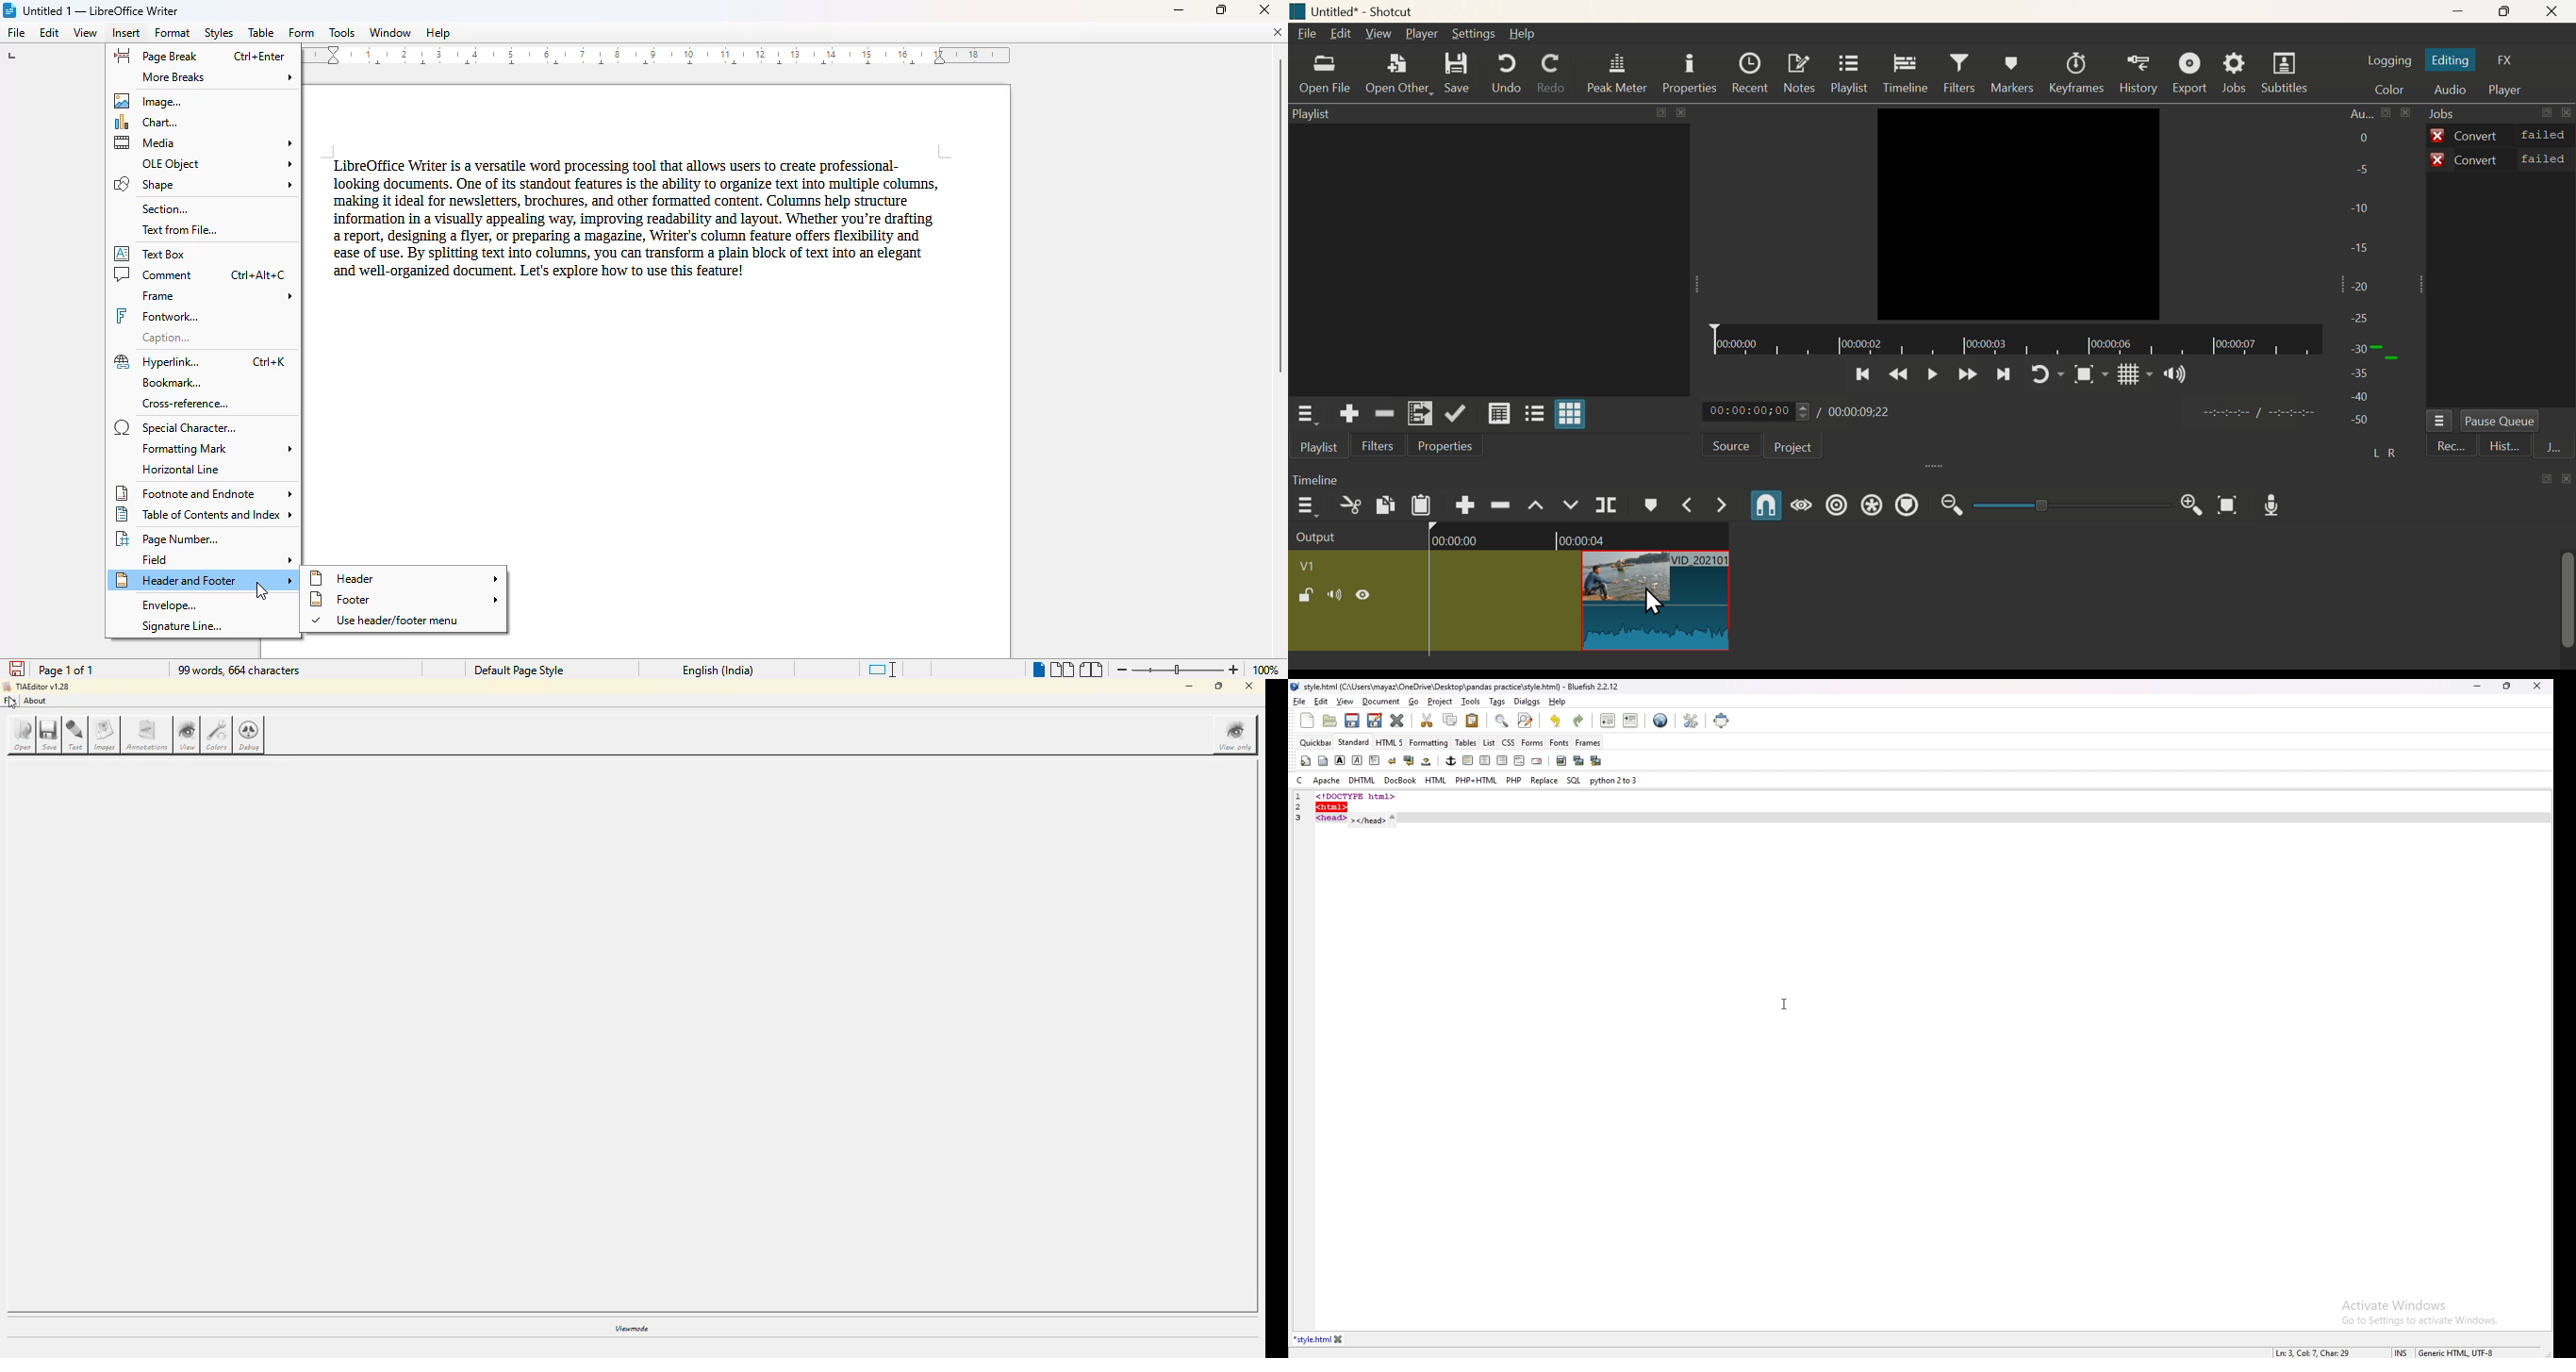  What do you see at coordinates (199, 56) in the screenshot?
I see `page break` at bounding box center [199, 56].